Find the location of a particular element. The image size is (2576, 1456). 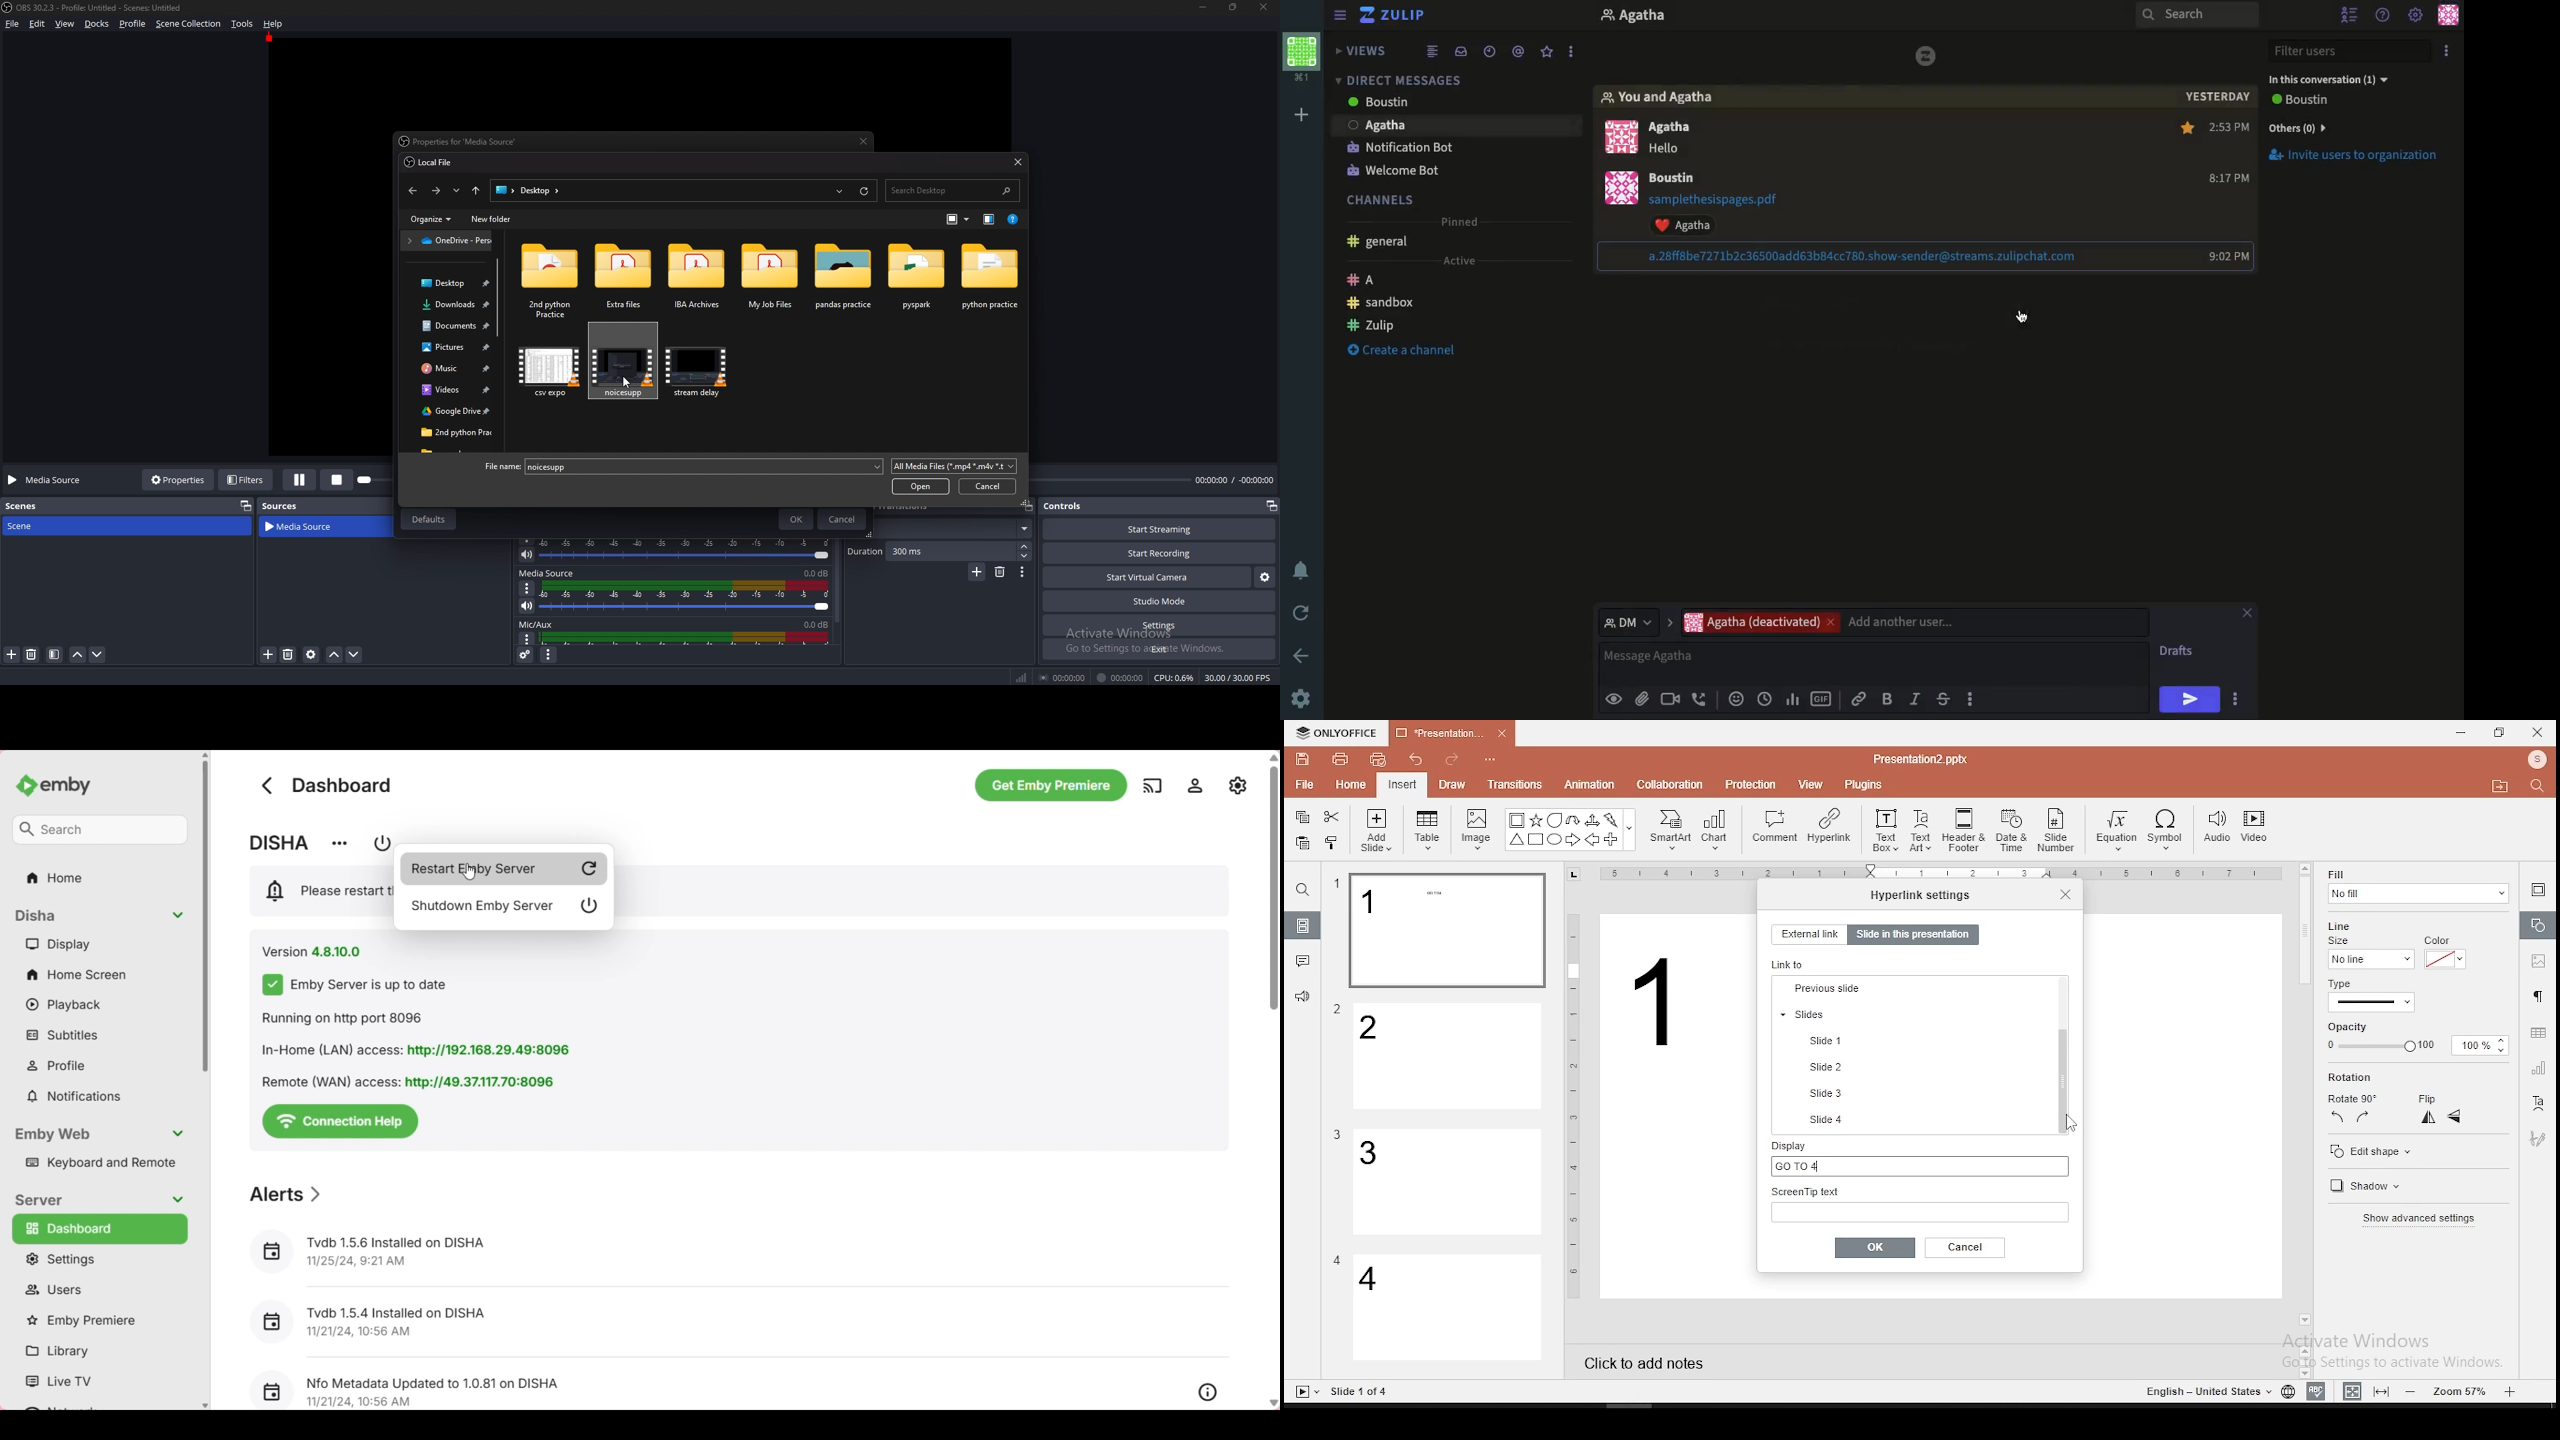

back is located at coordinates (411, 191).